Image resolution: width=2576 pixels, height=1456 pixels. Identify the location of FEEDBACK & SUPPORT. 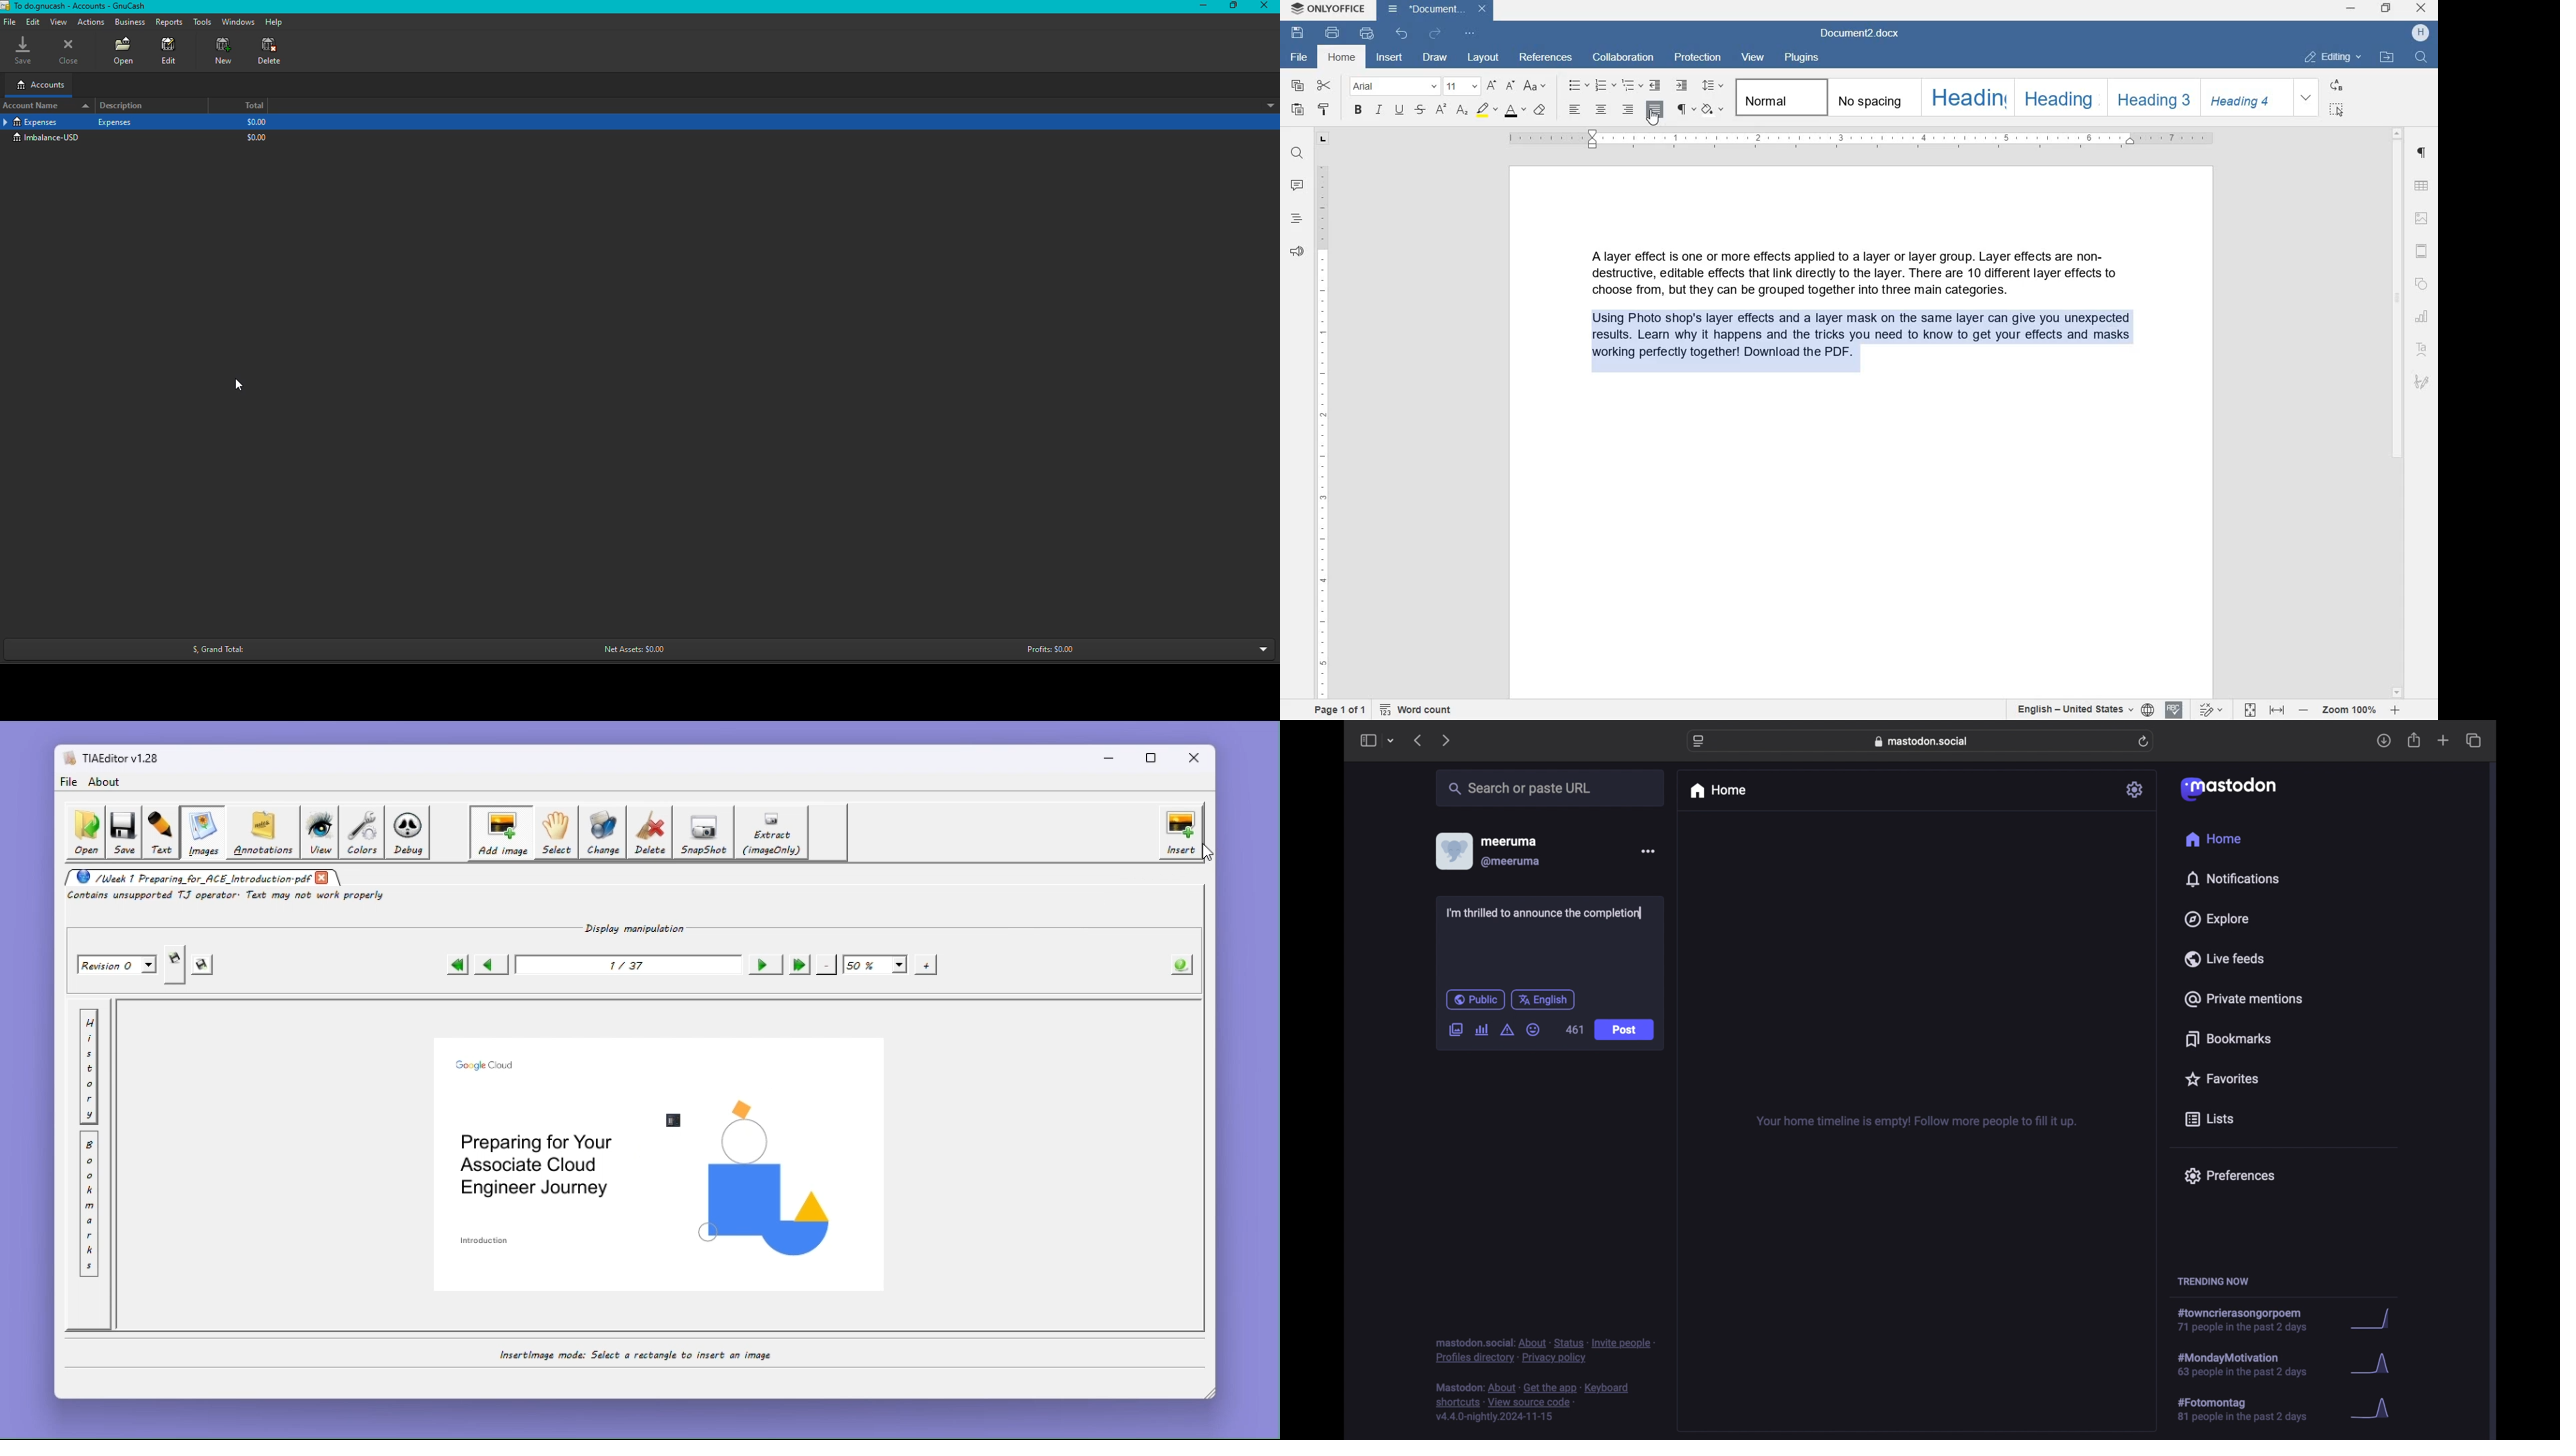
(1297, 252).